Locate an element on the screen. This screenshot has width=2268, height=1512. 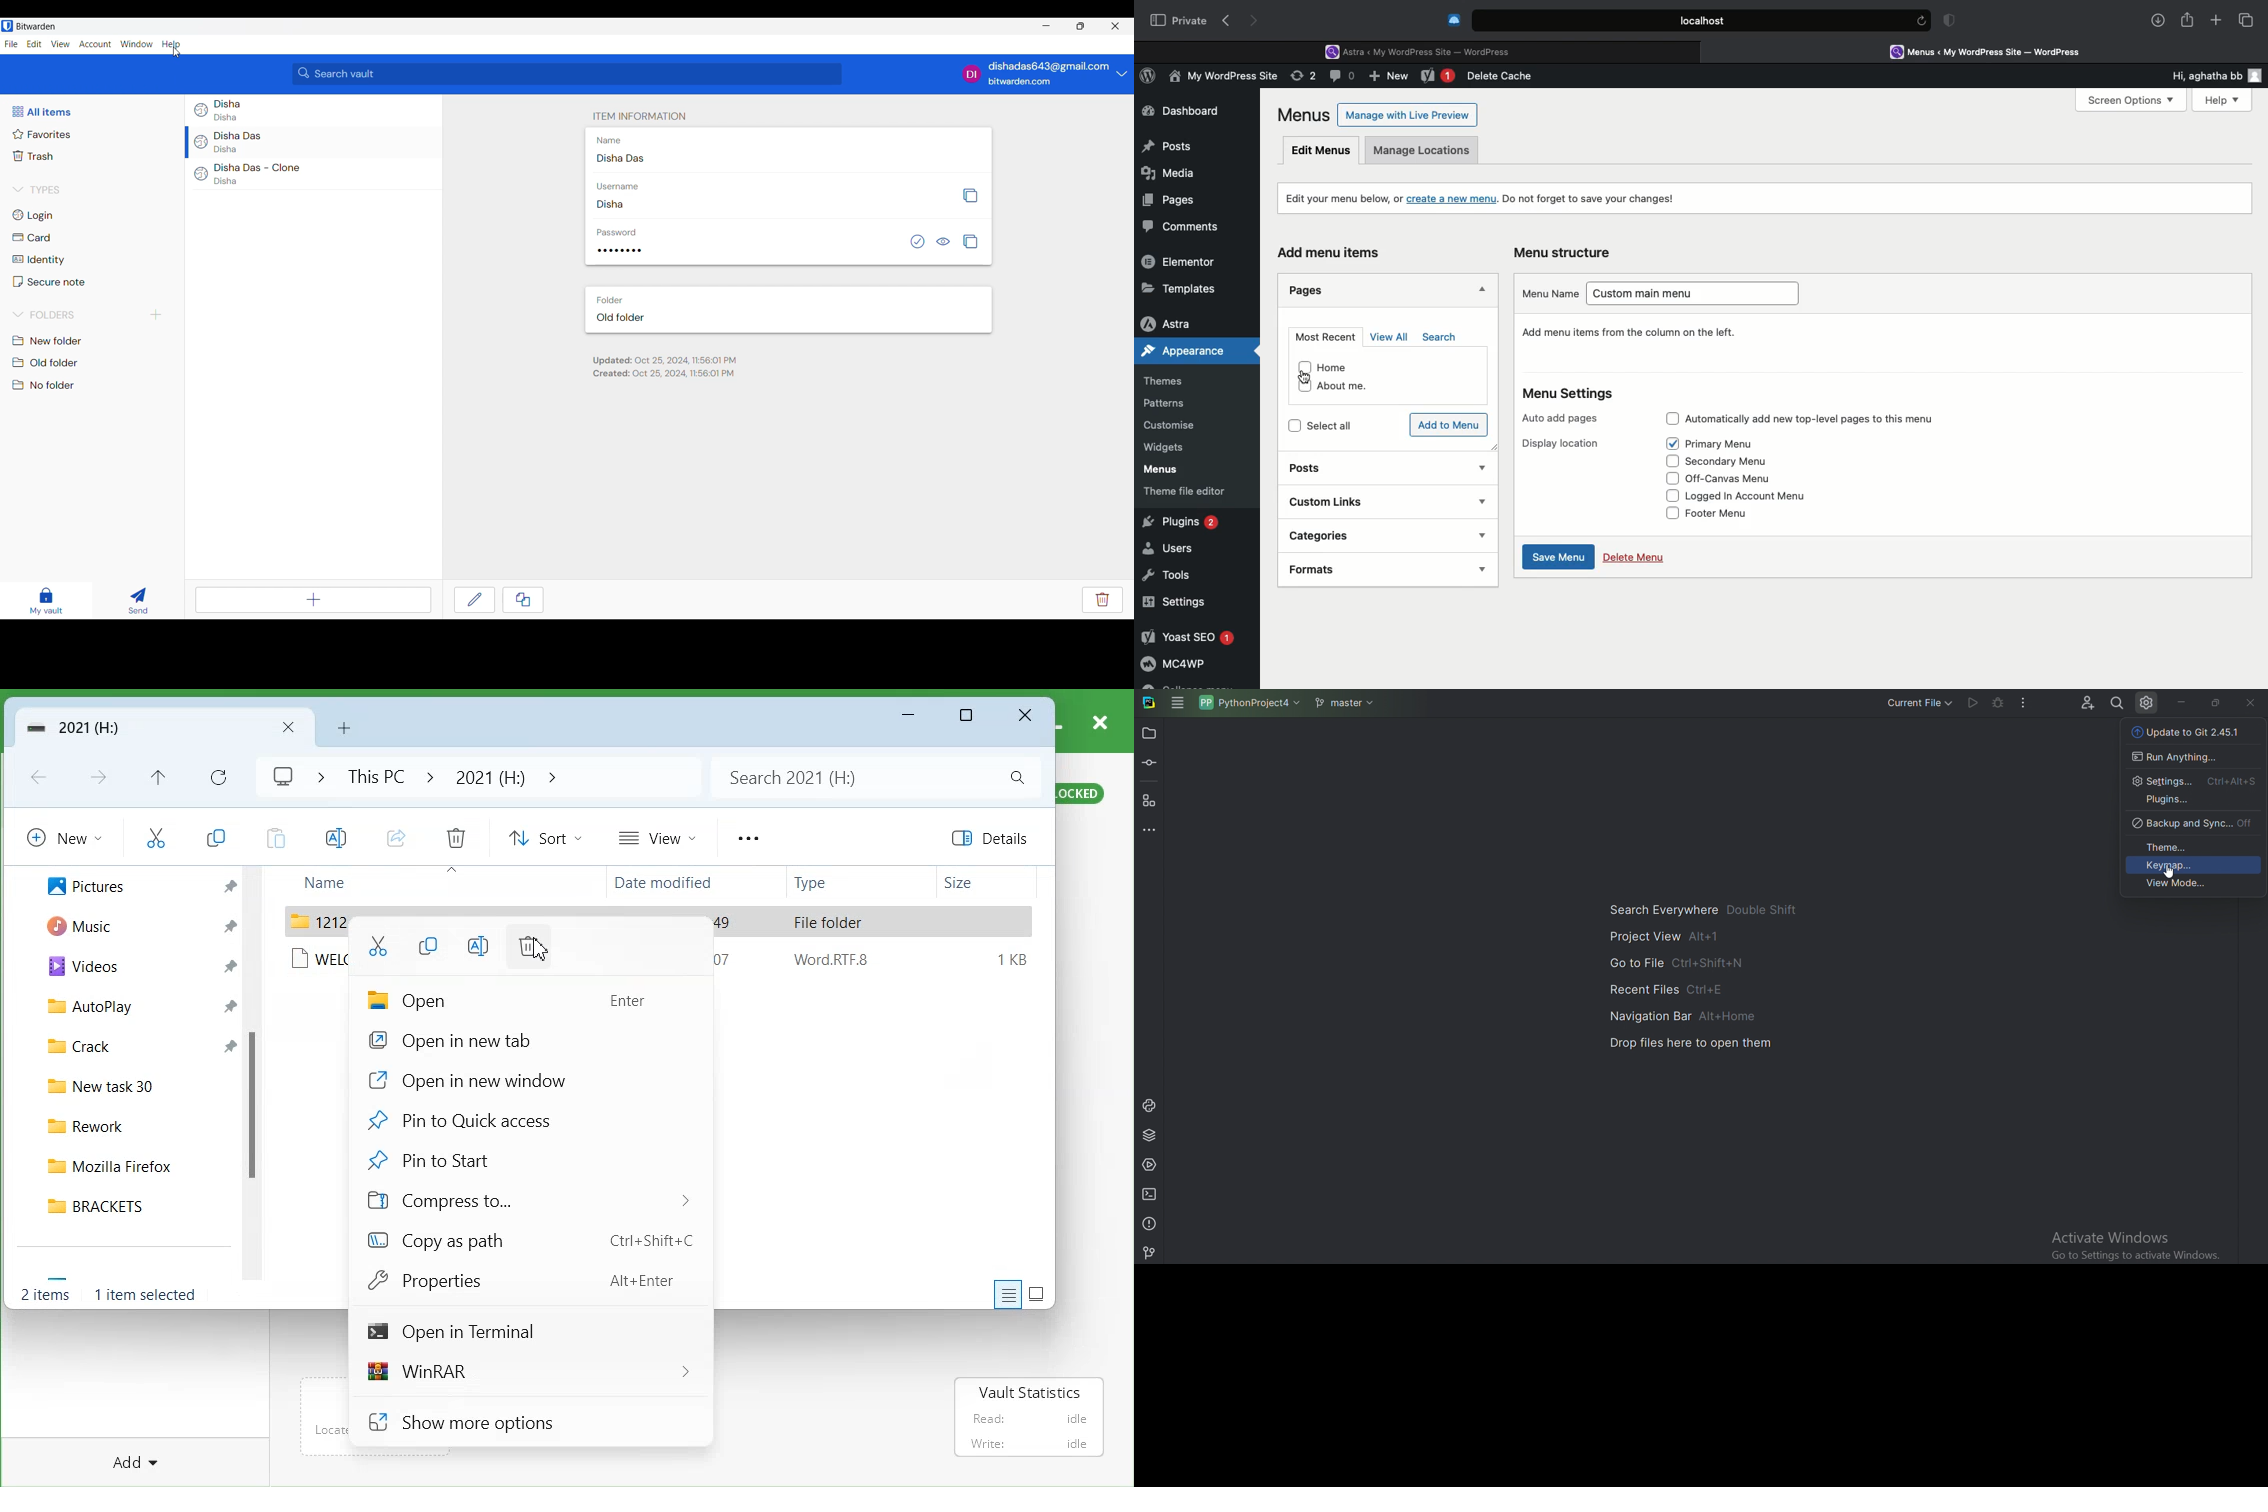
Disha Das - item in the vault is located at coordinates (239, 136).